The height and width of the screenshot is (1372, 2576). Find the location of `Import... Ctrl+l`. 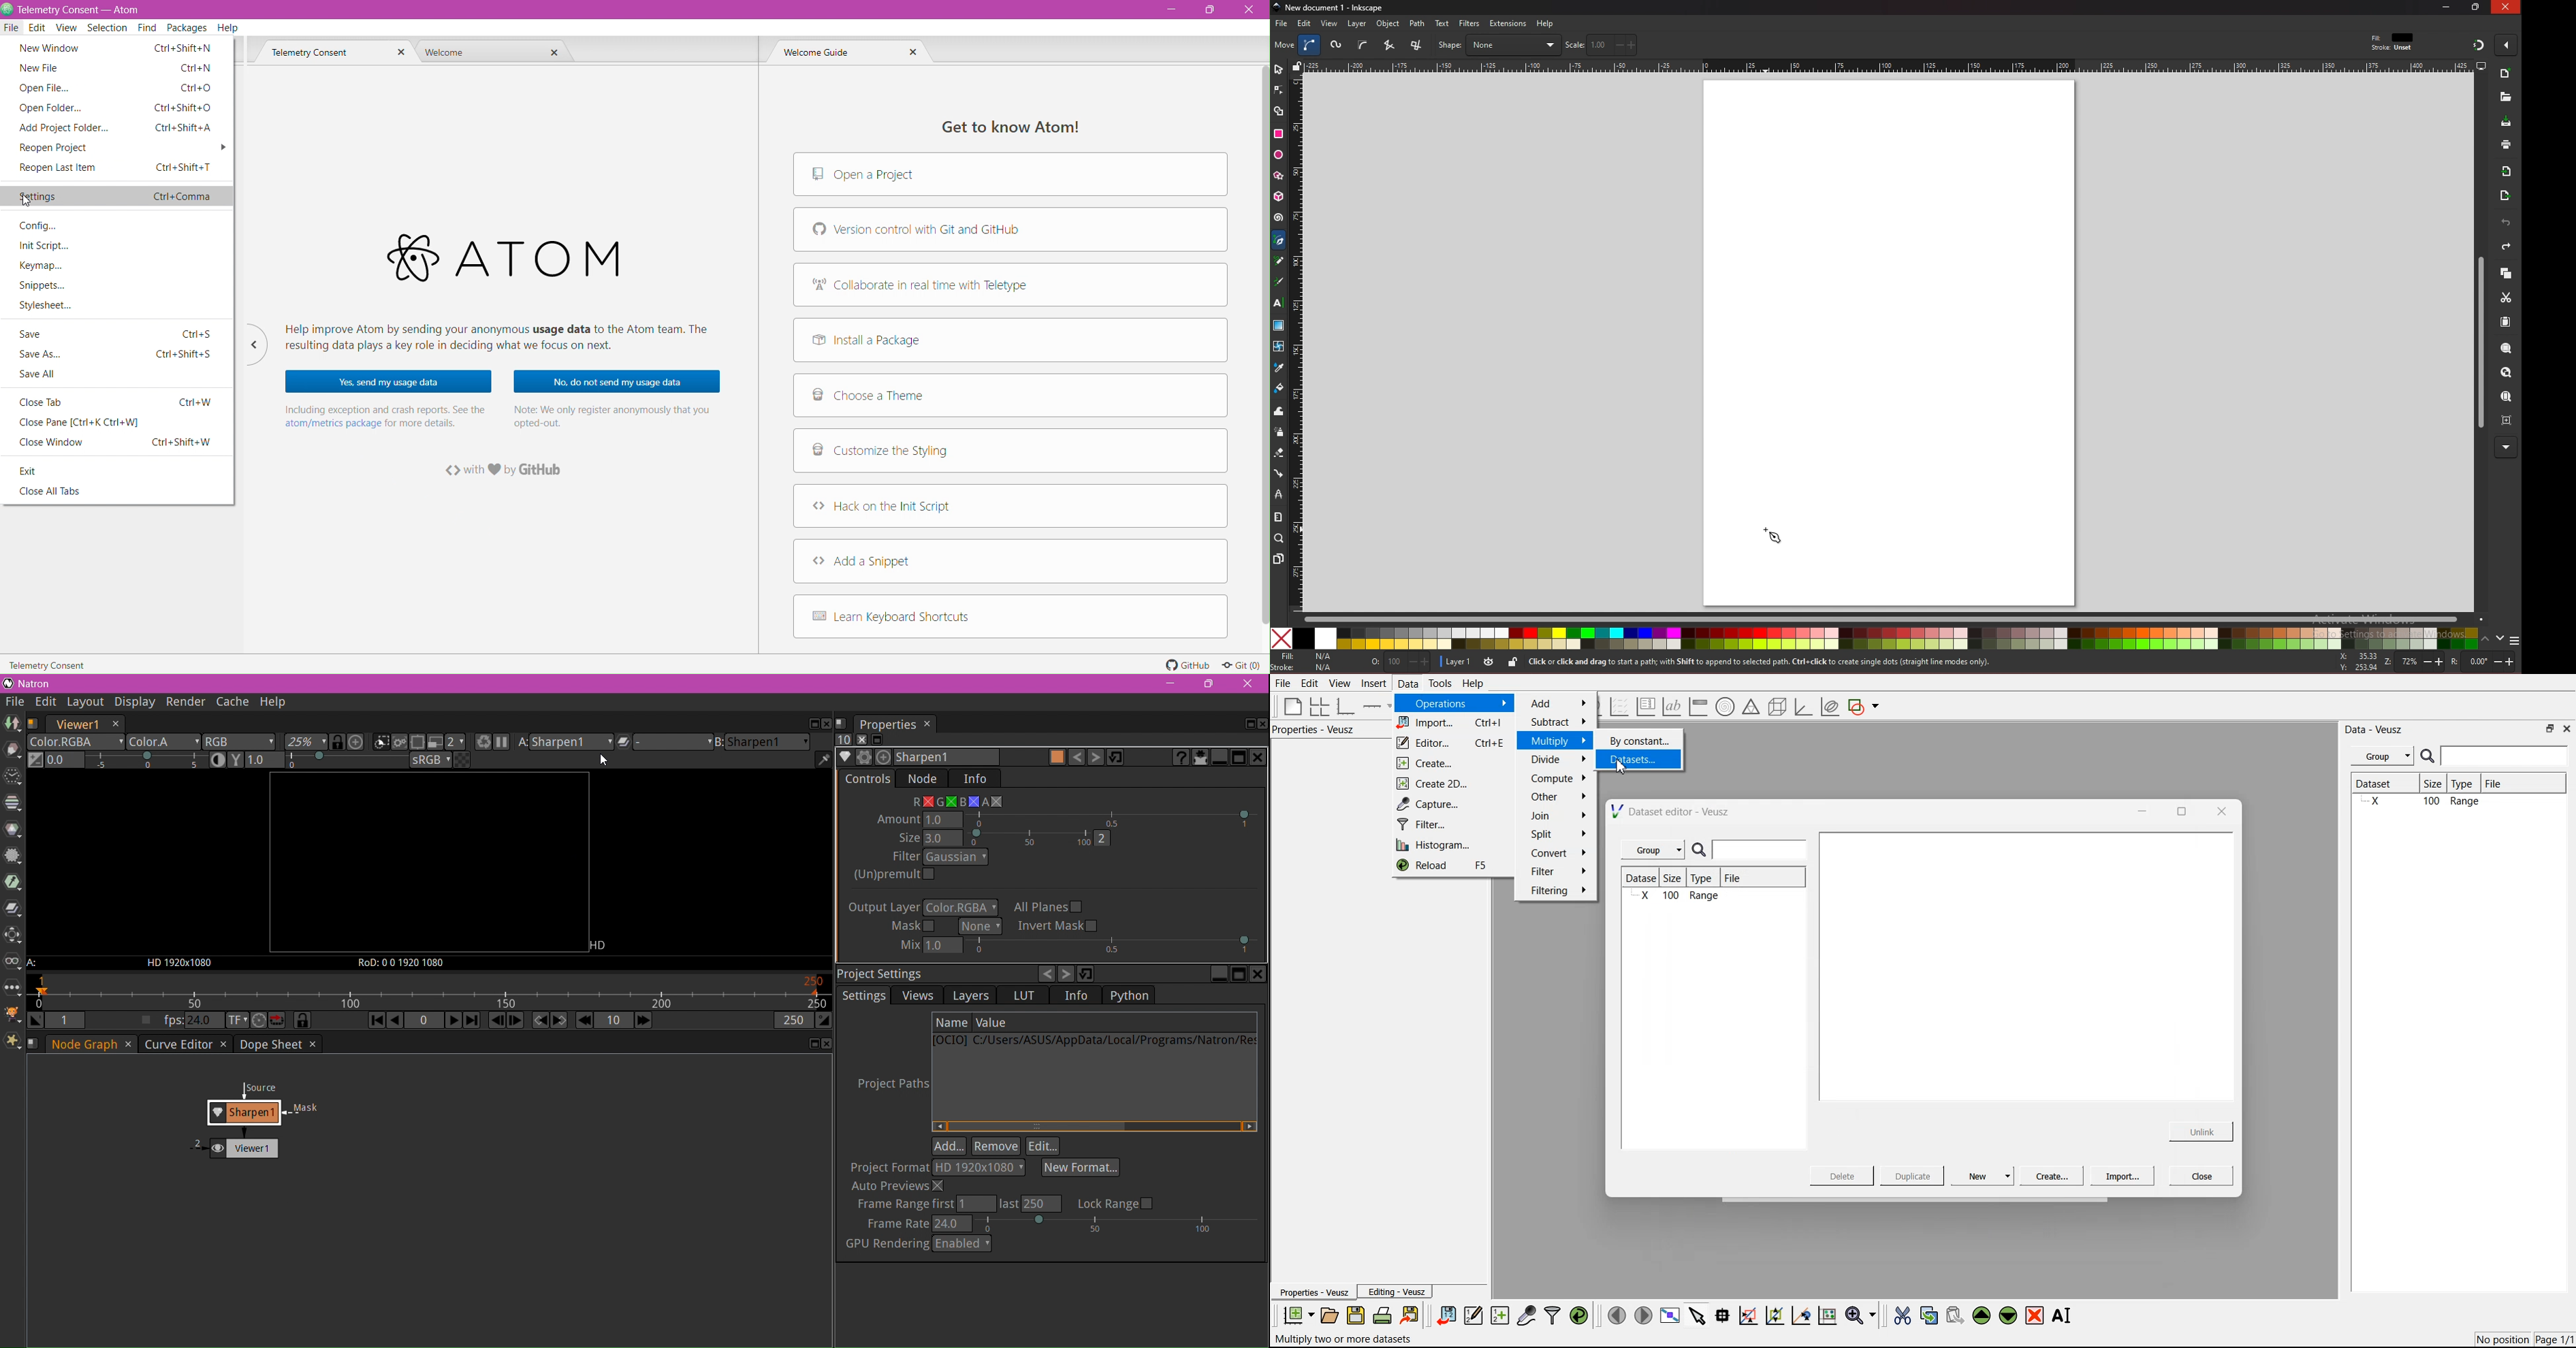

Import... Ctrl+l is located at coordinates (1452, 724).